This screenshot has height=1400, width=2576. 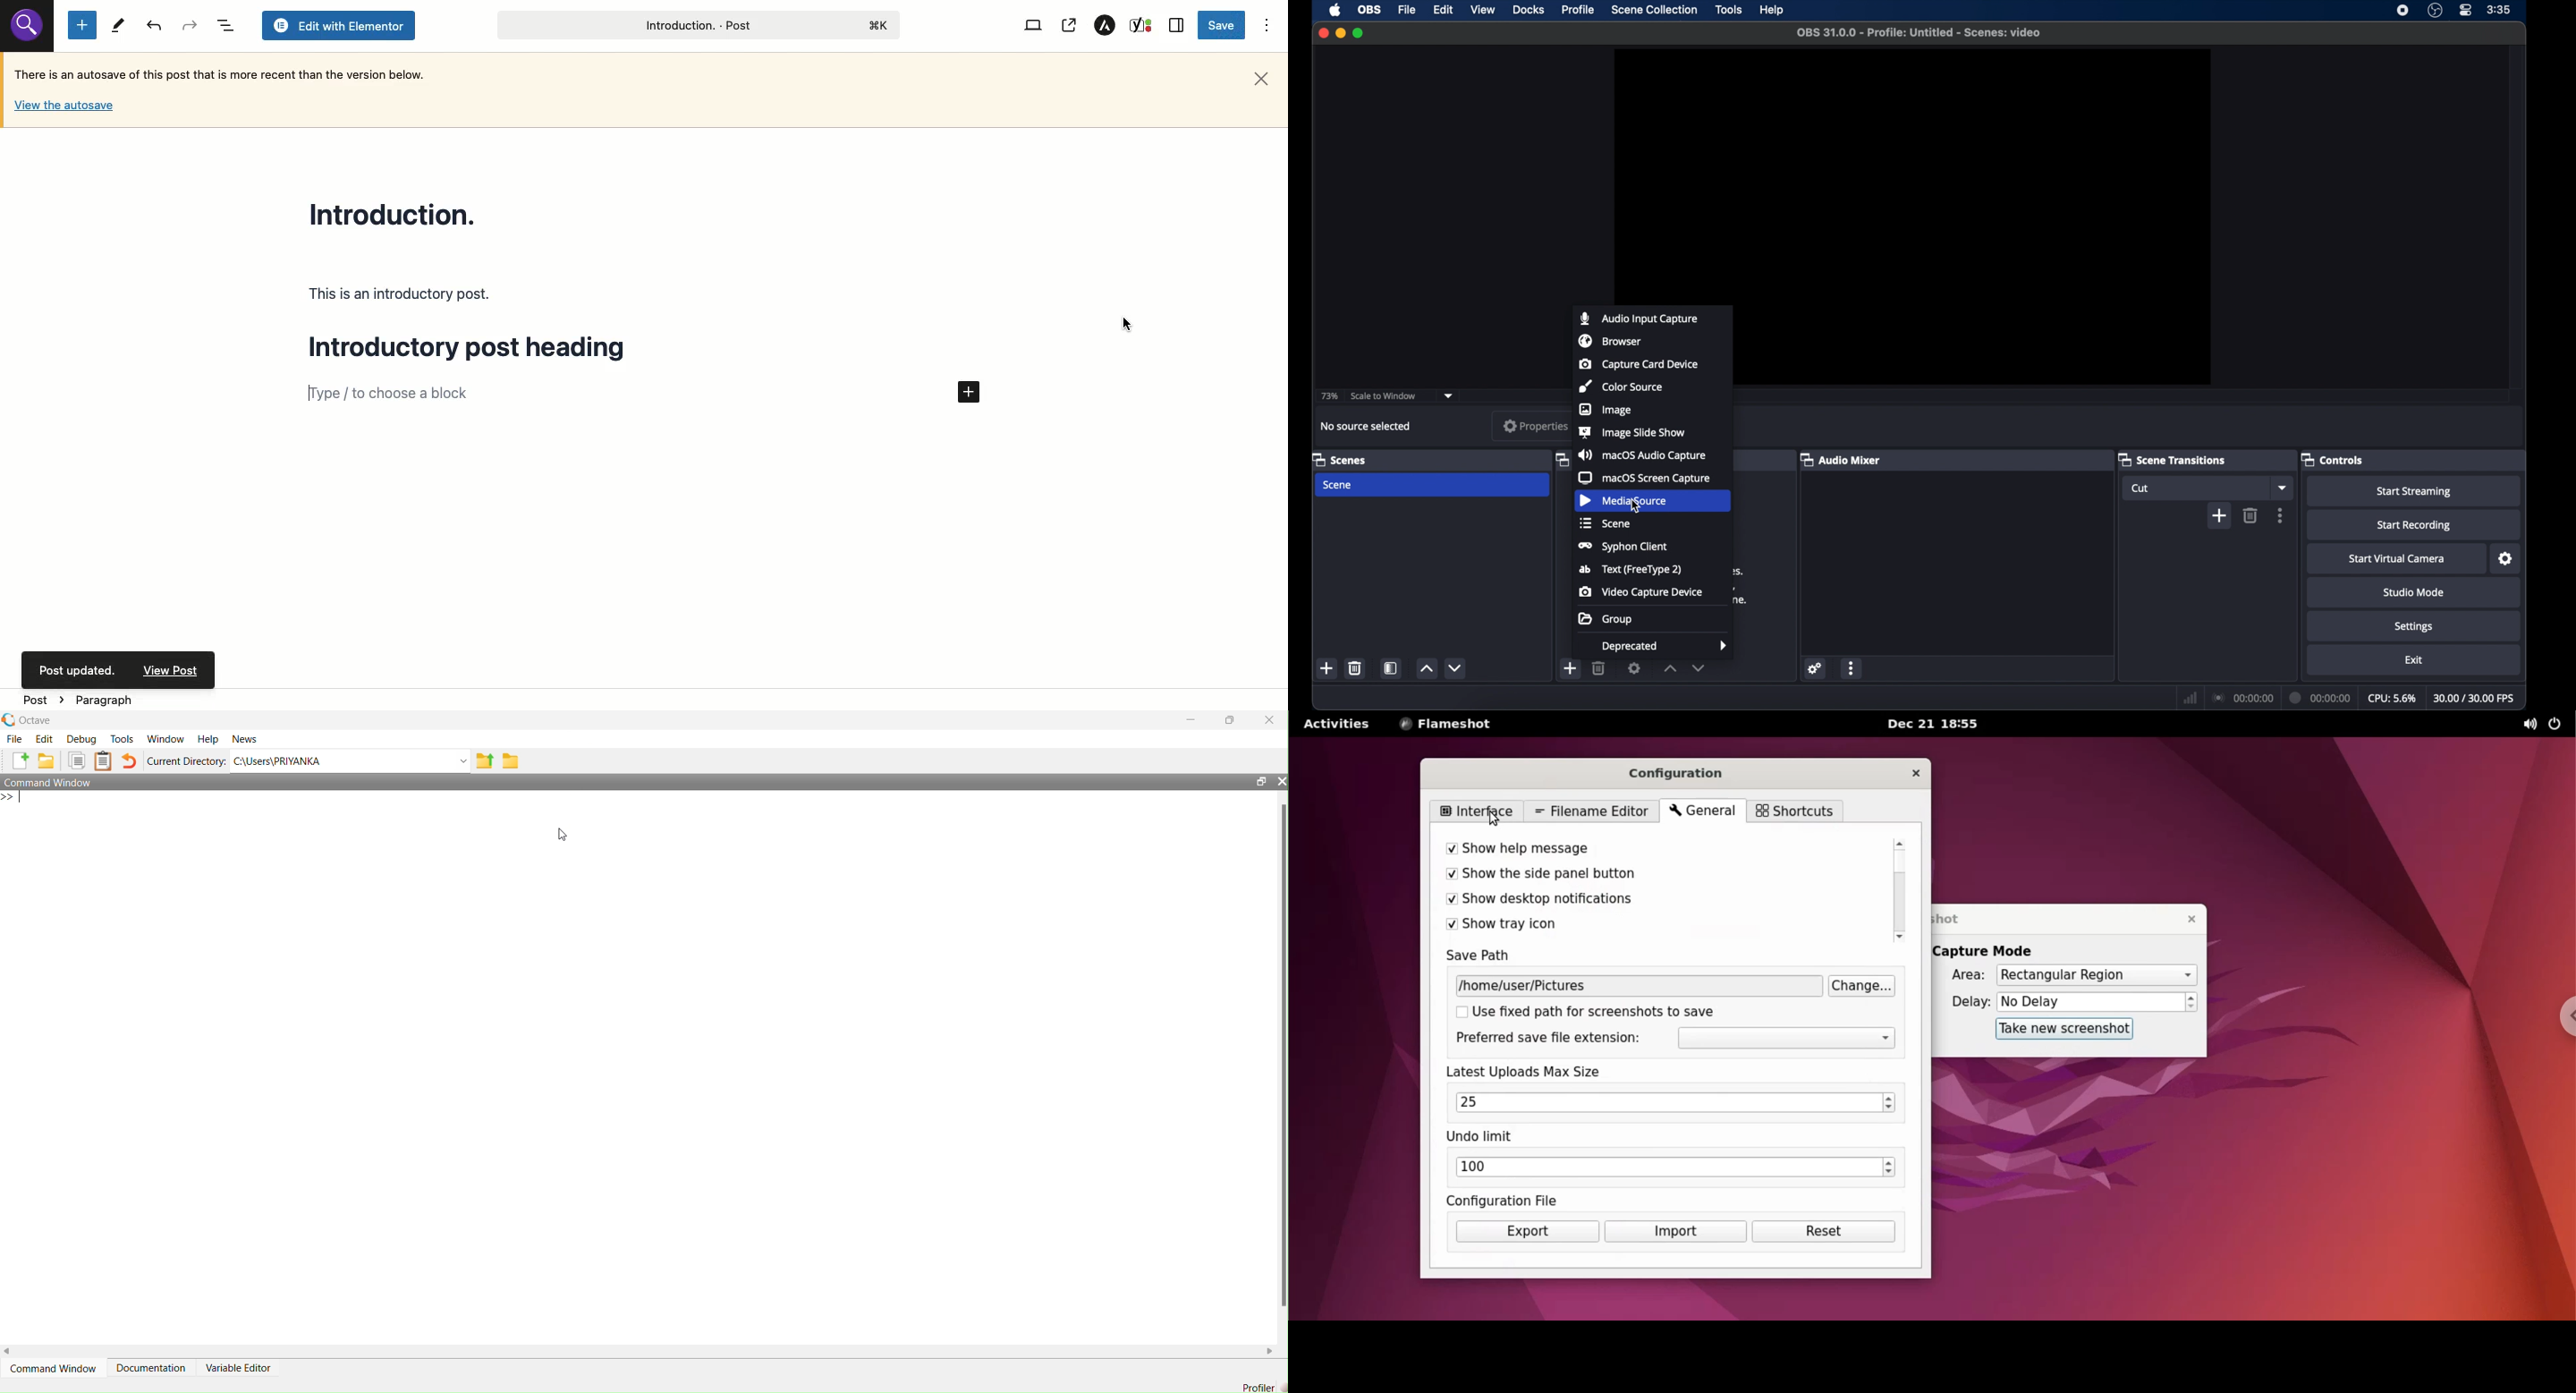 What do you see at coordinates (1729, 9) in the screenshot?
I see `tools` at bounding box center [1729, 9].